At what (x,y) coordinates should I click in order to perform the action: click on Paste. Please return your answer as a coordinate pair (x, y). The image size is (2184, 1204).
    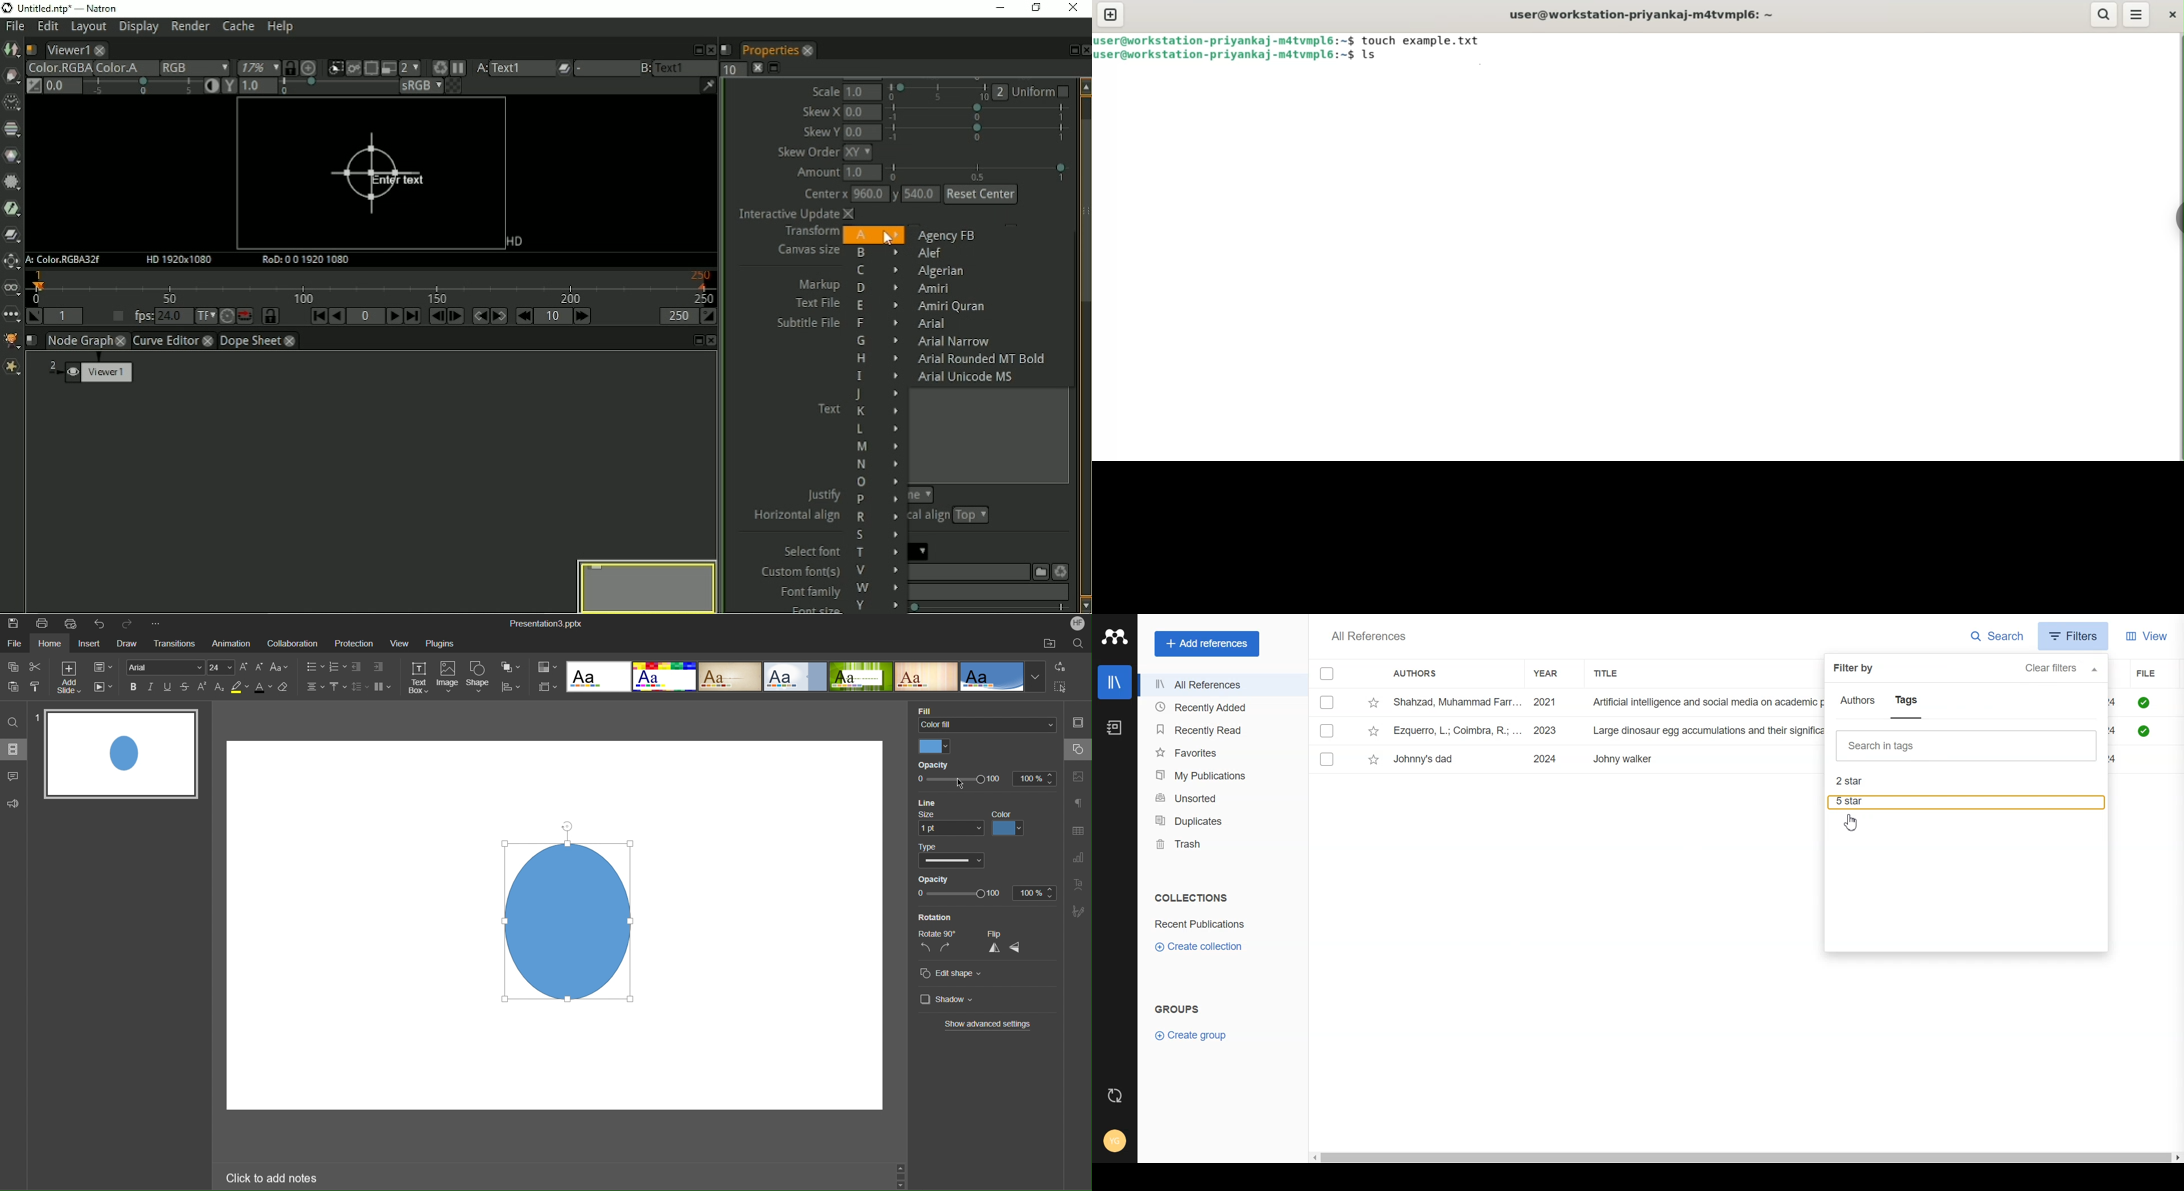
    Looking at the image, I should click on (15, 687).